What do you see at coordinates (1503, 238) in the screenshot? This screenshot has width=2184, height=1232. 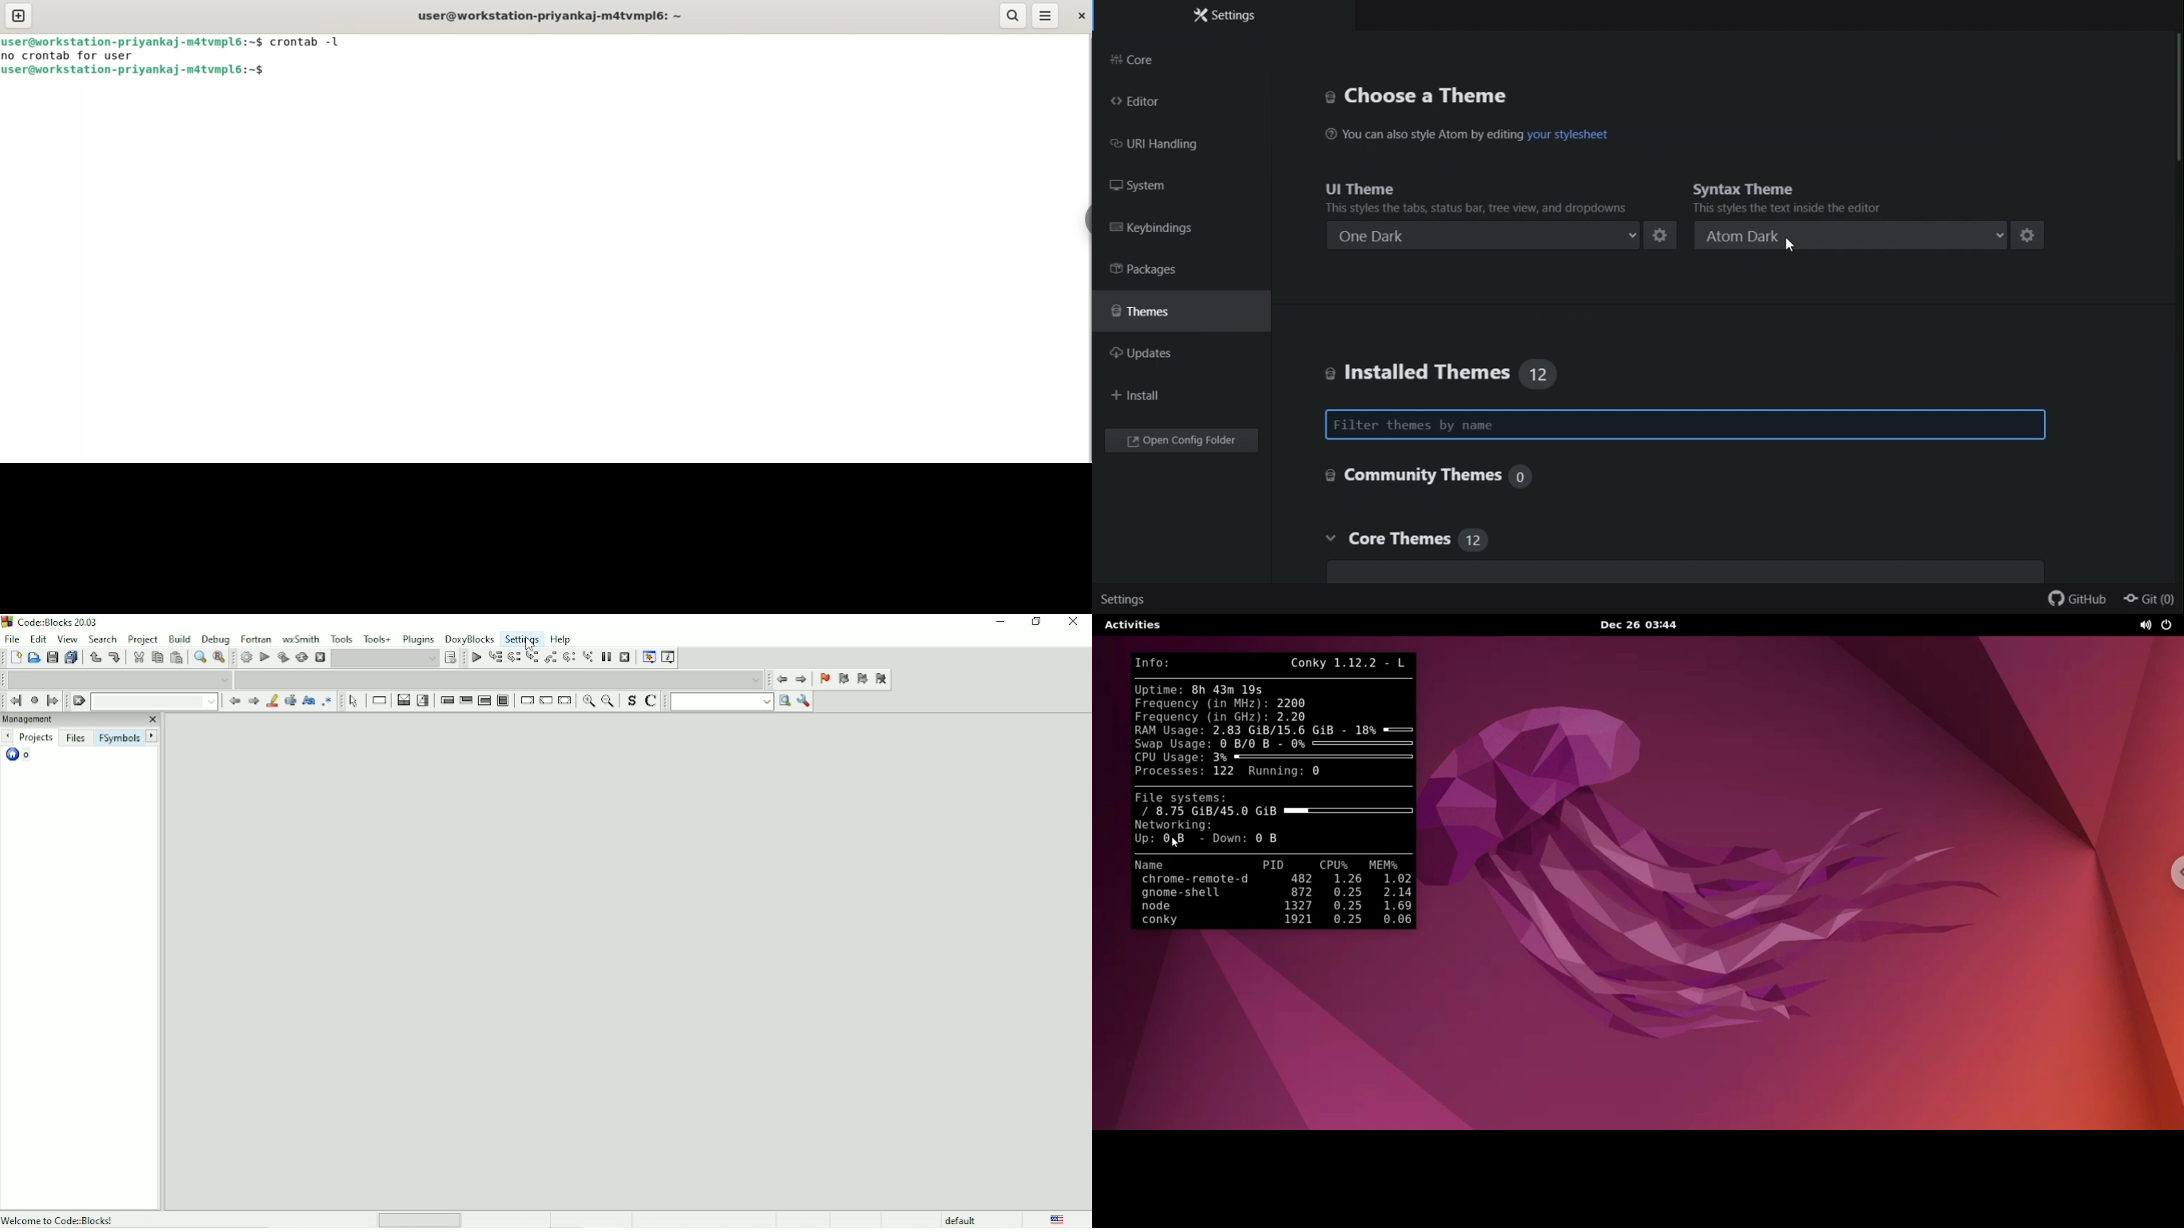 I see `One dark` at bounding box center [1503, 238].